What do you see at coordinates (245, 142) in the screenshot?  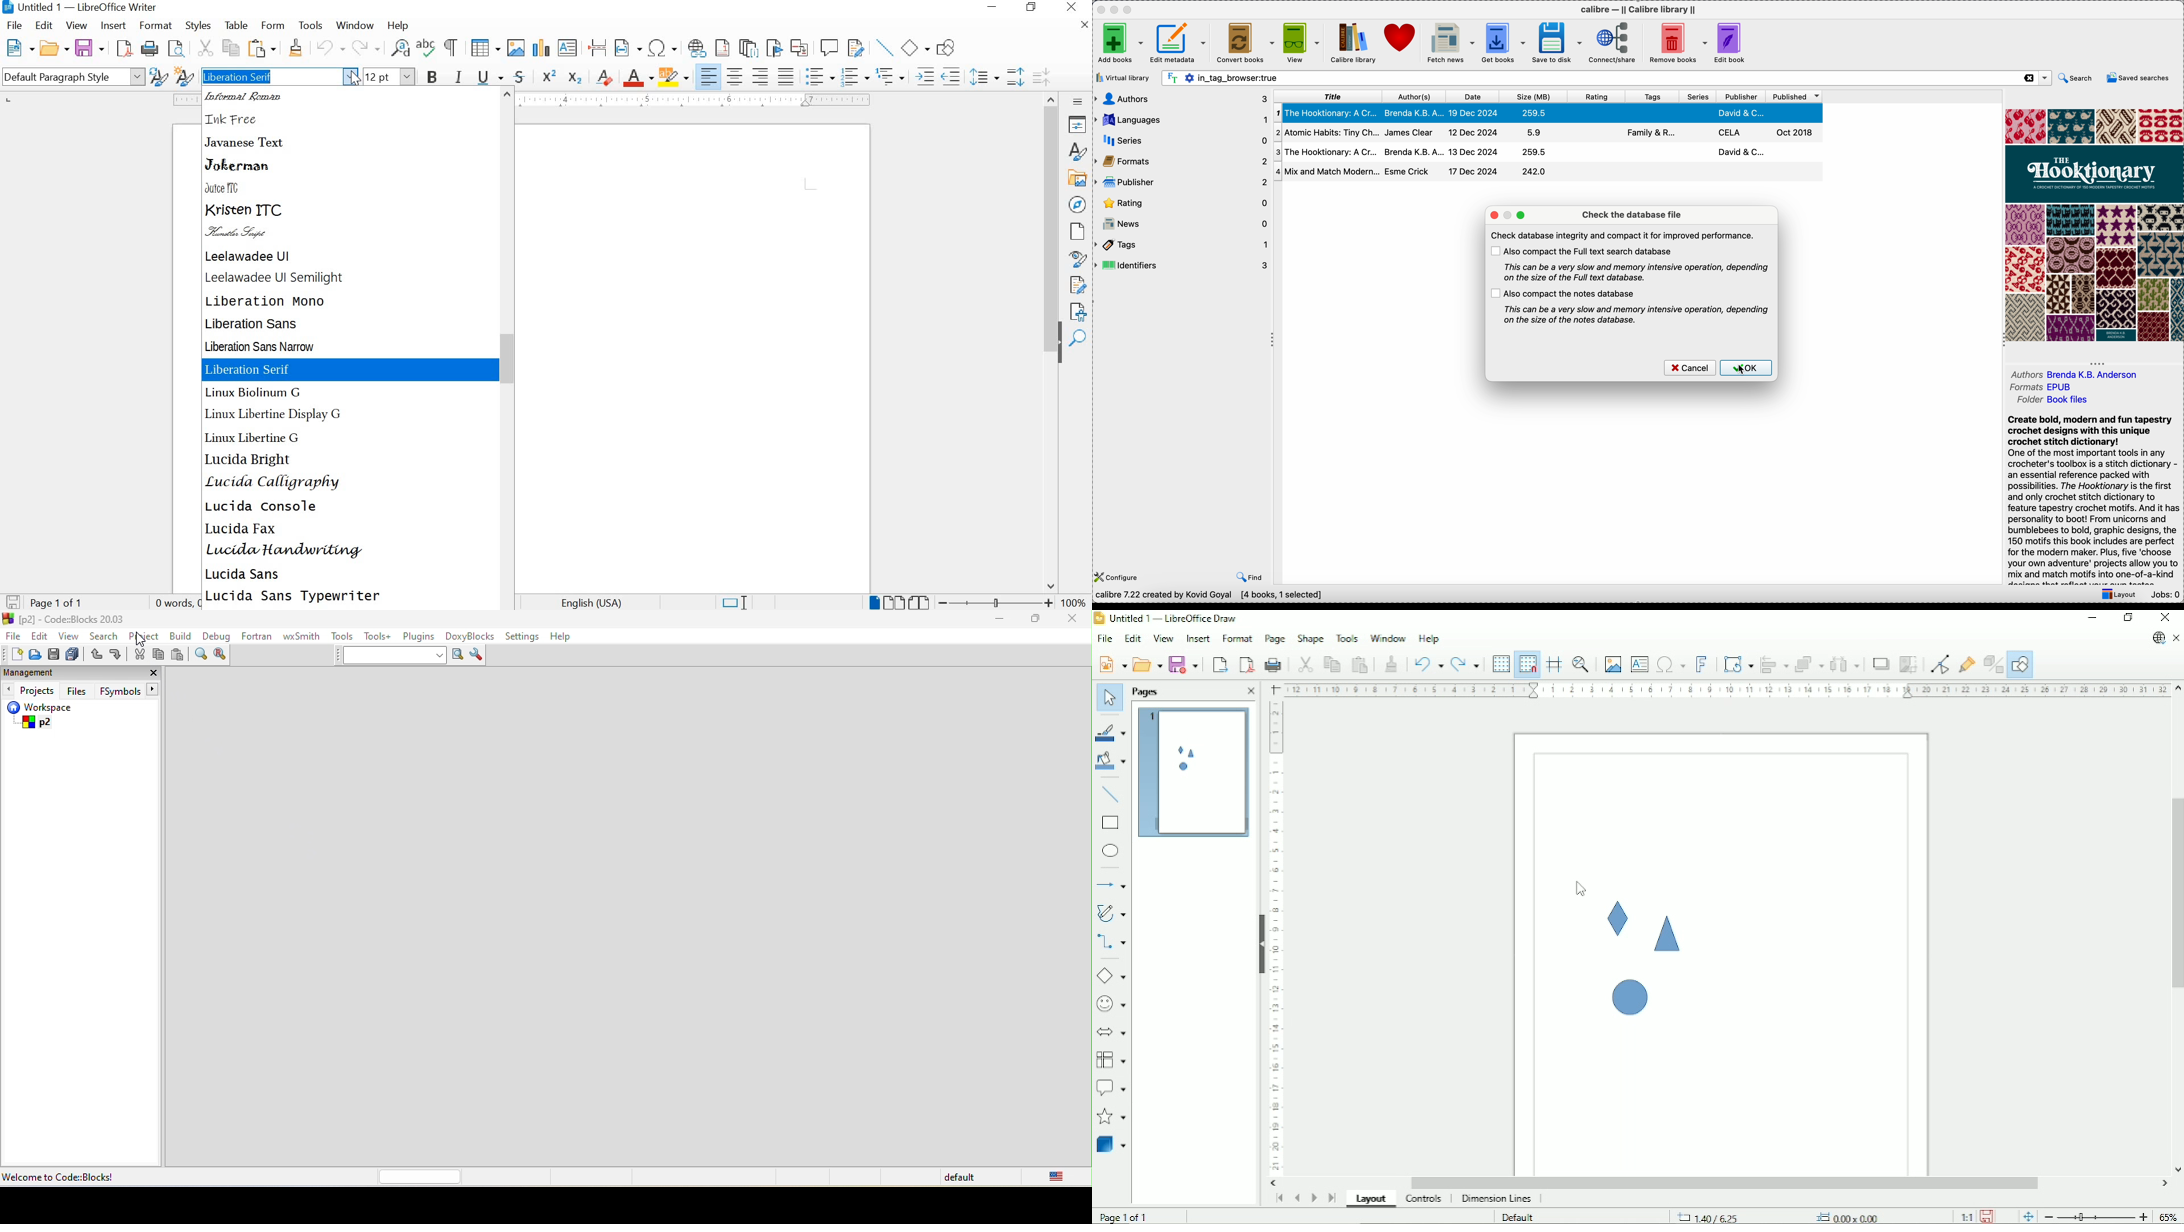 I see `JAVANESE TEXT` at bounding box center [245, 142].